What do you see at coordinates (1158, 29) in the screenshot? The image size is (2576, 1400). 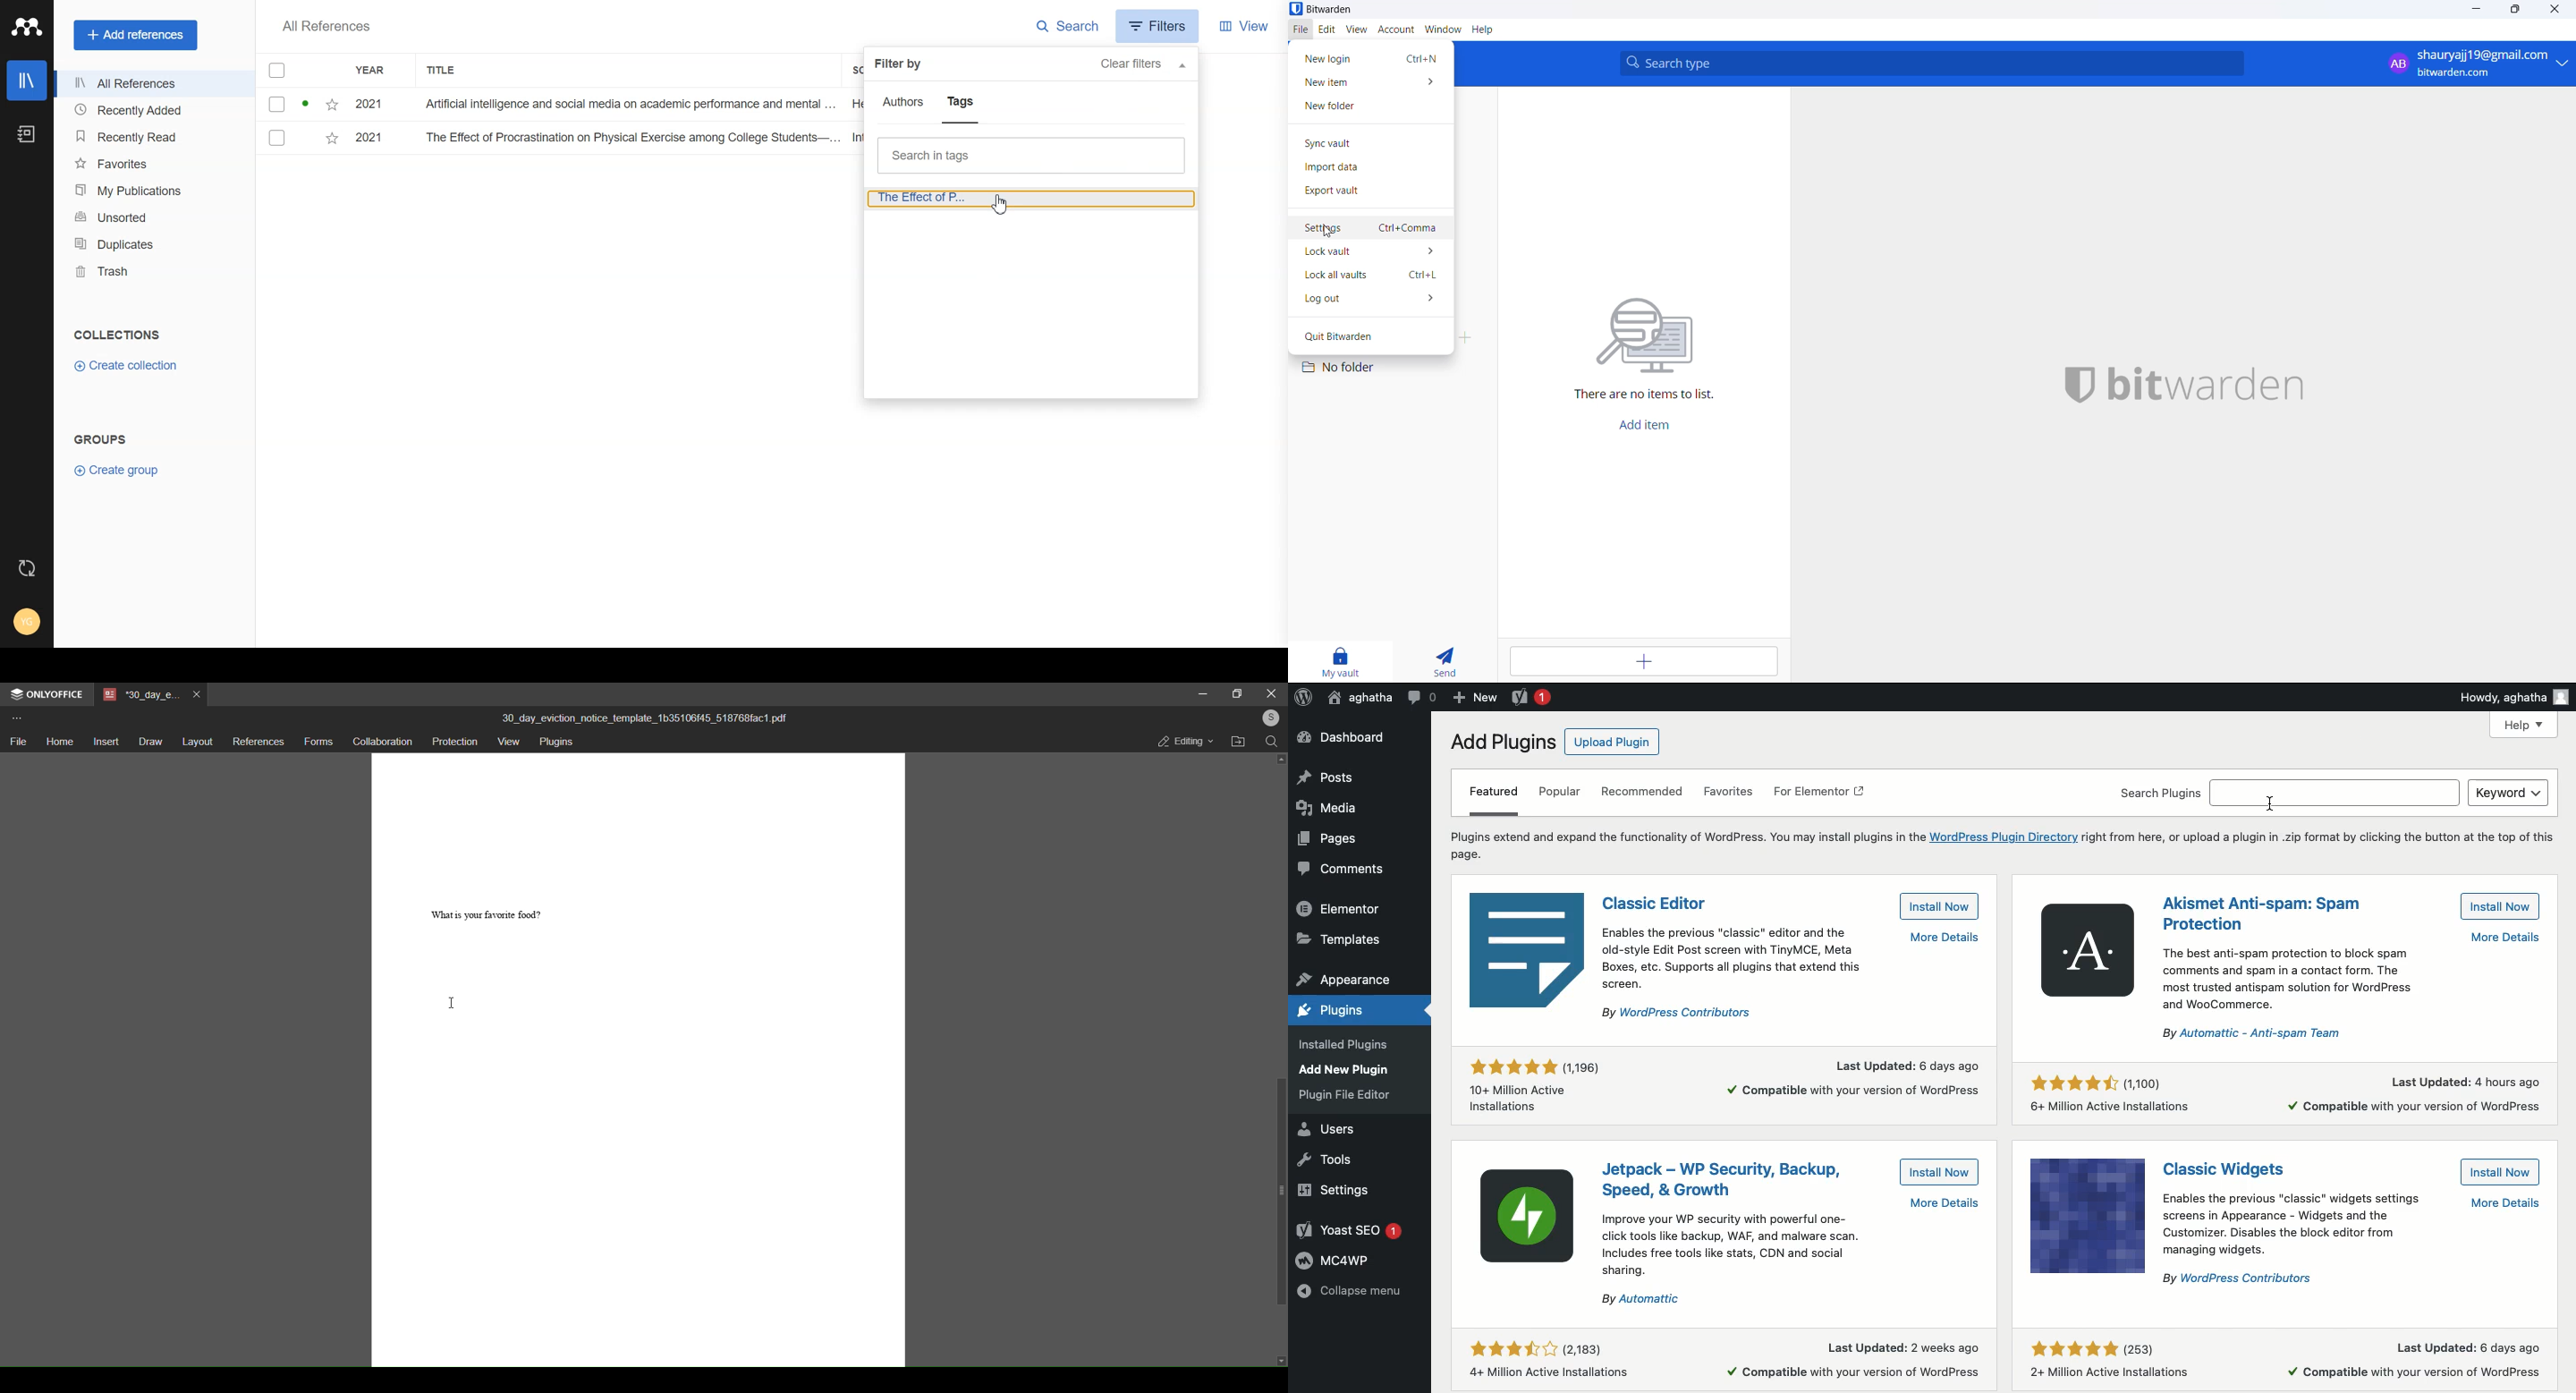 I see `Filters` at bounding box center [1158, 29].